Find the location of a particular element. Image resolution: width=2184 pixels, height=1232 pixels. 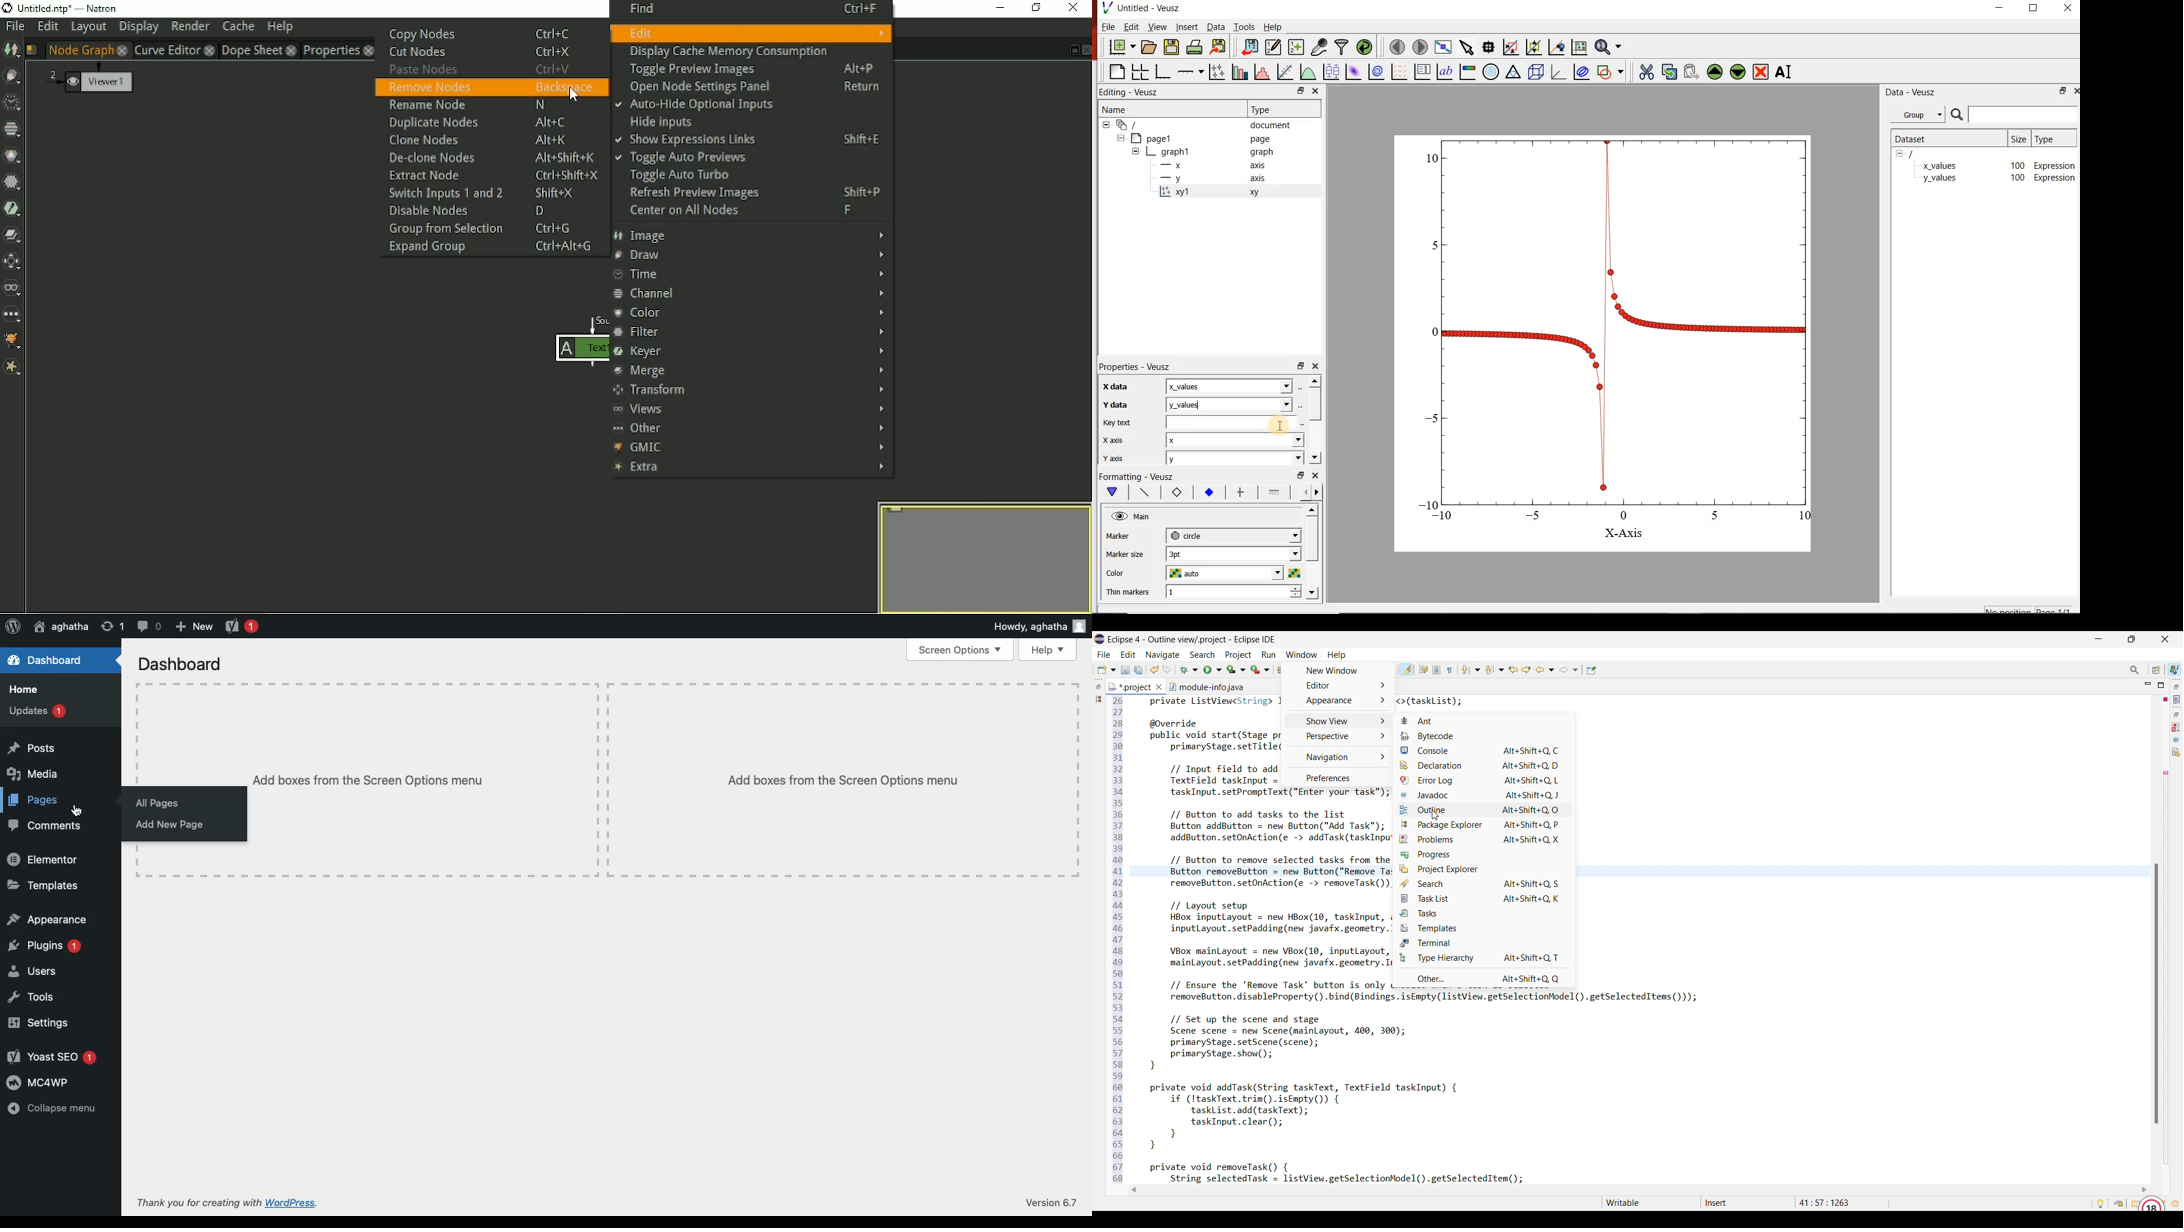

vertical scrollbar is located at coordinates (1315, 404).